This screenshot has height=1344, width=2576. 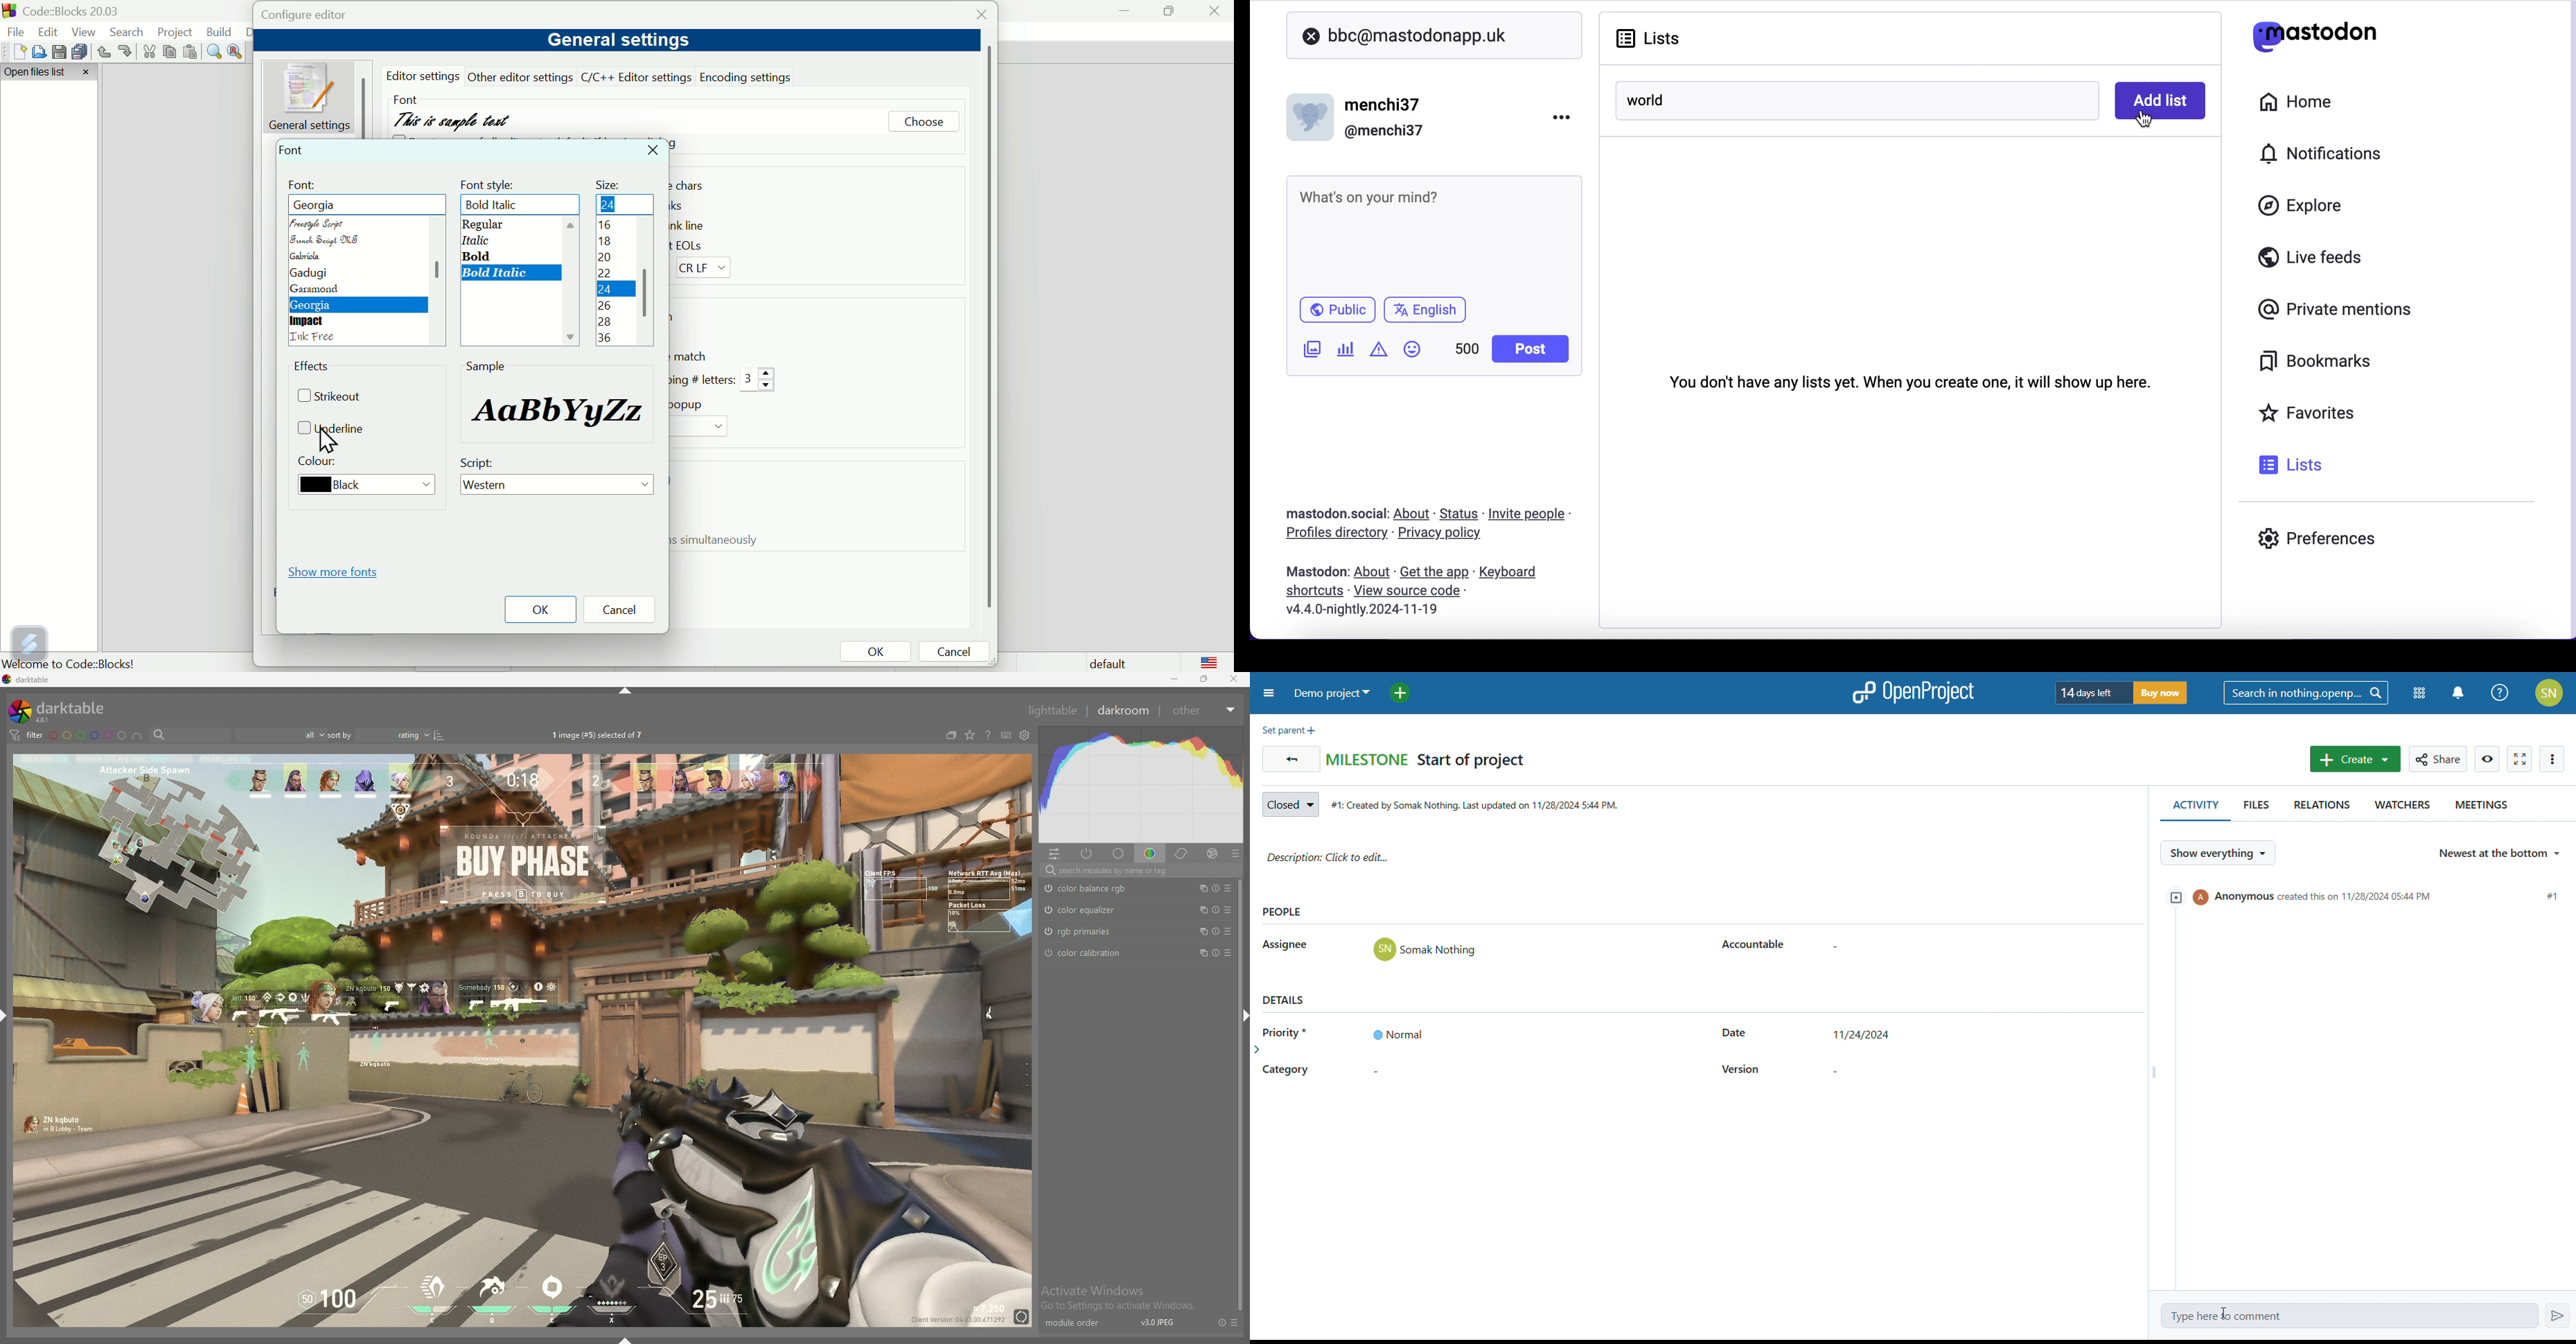 What do you see at coordinates (1286, 945) in the screenshot?
I see `asignee` at bounding box center [1286, 945].